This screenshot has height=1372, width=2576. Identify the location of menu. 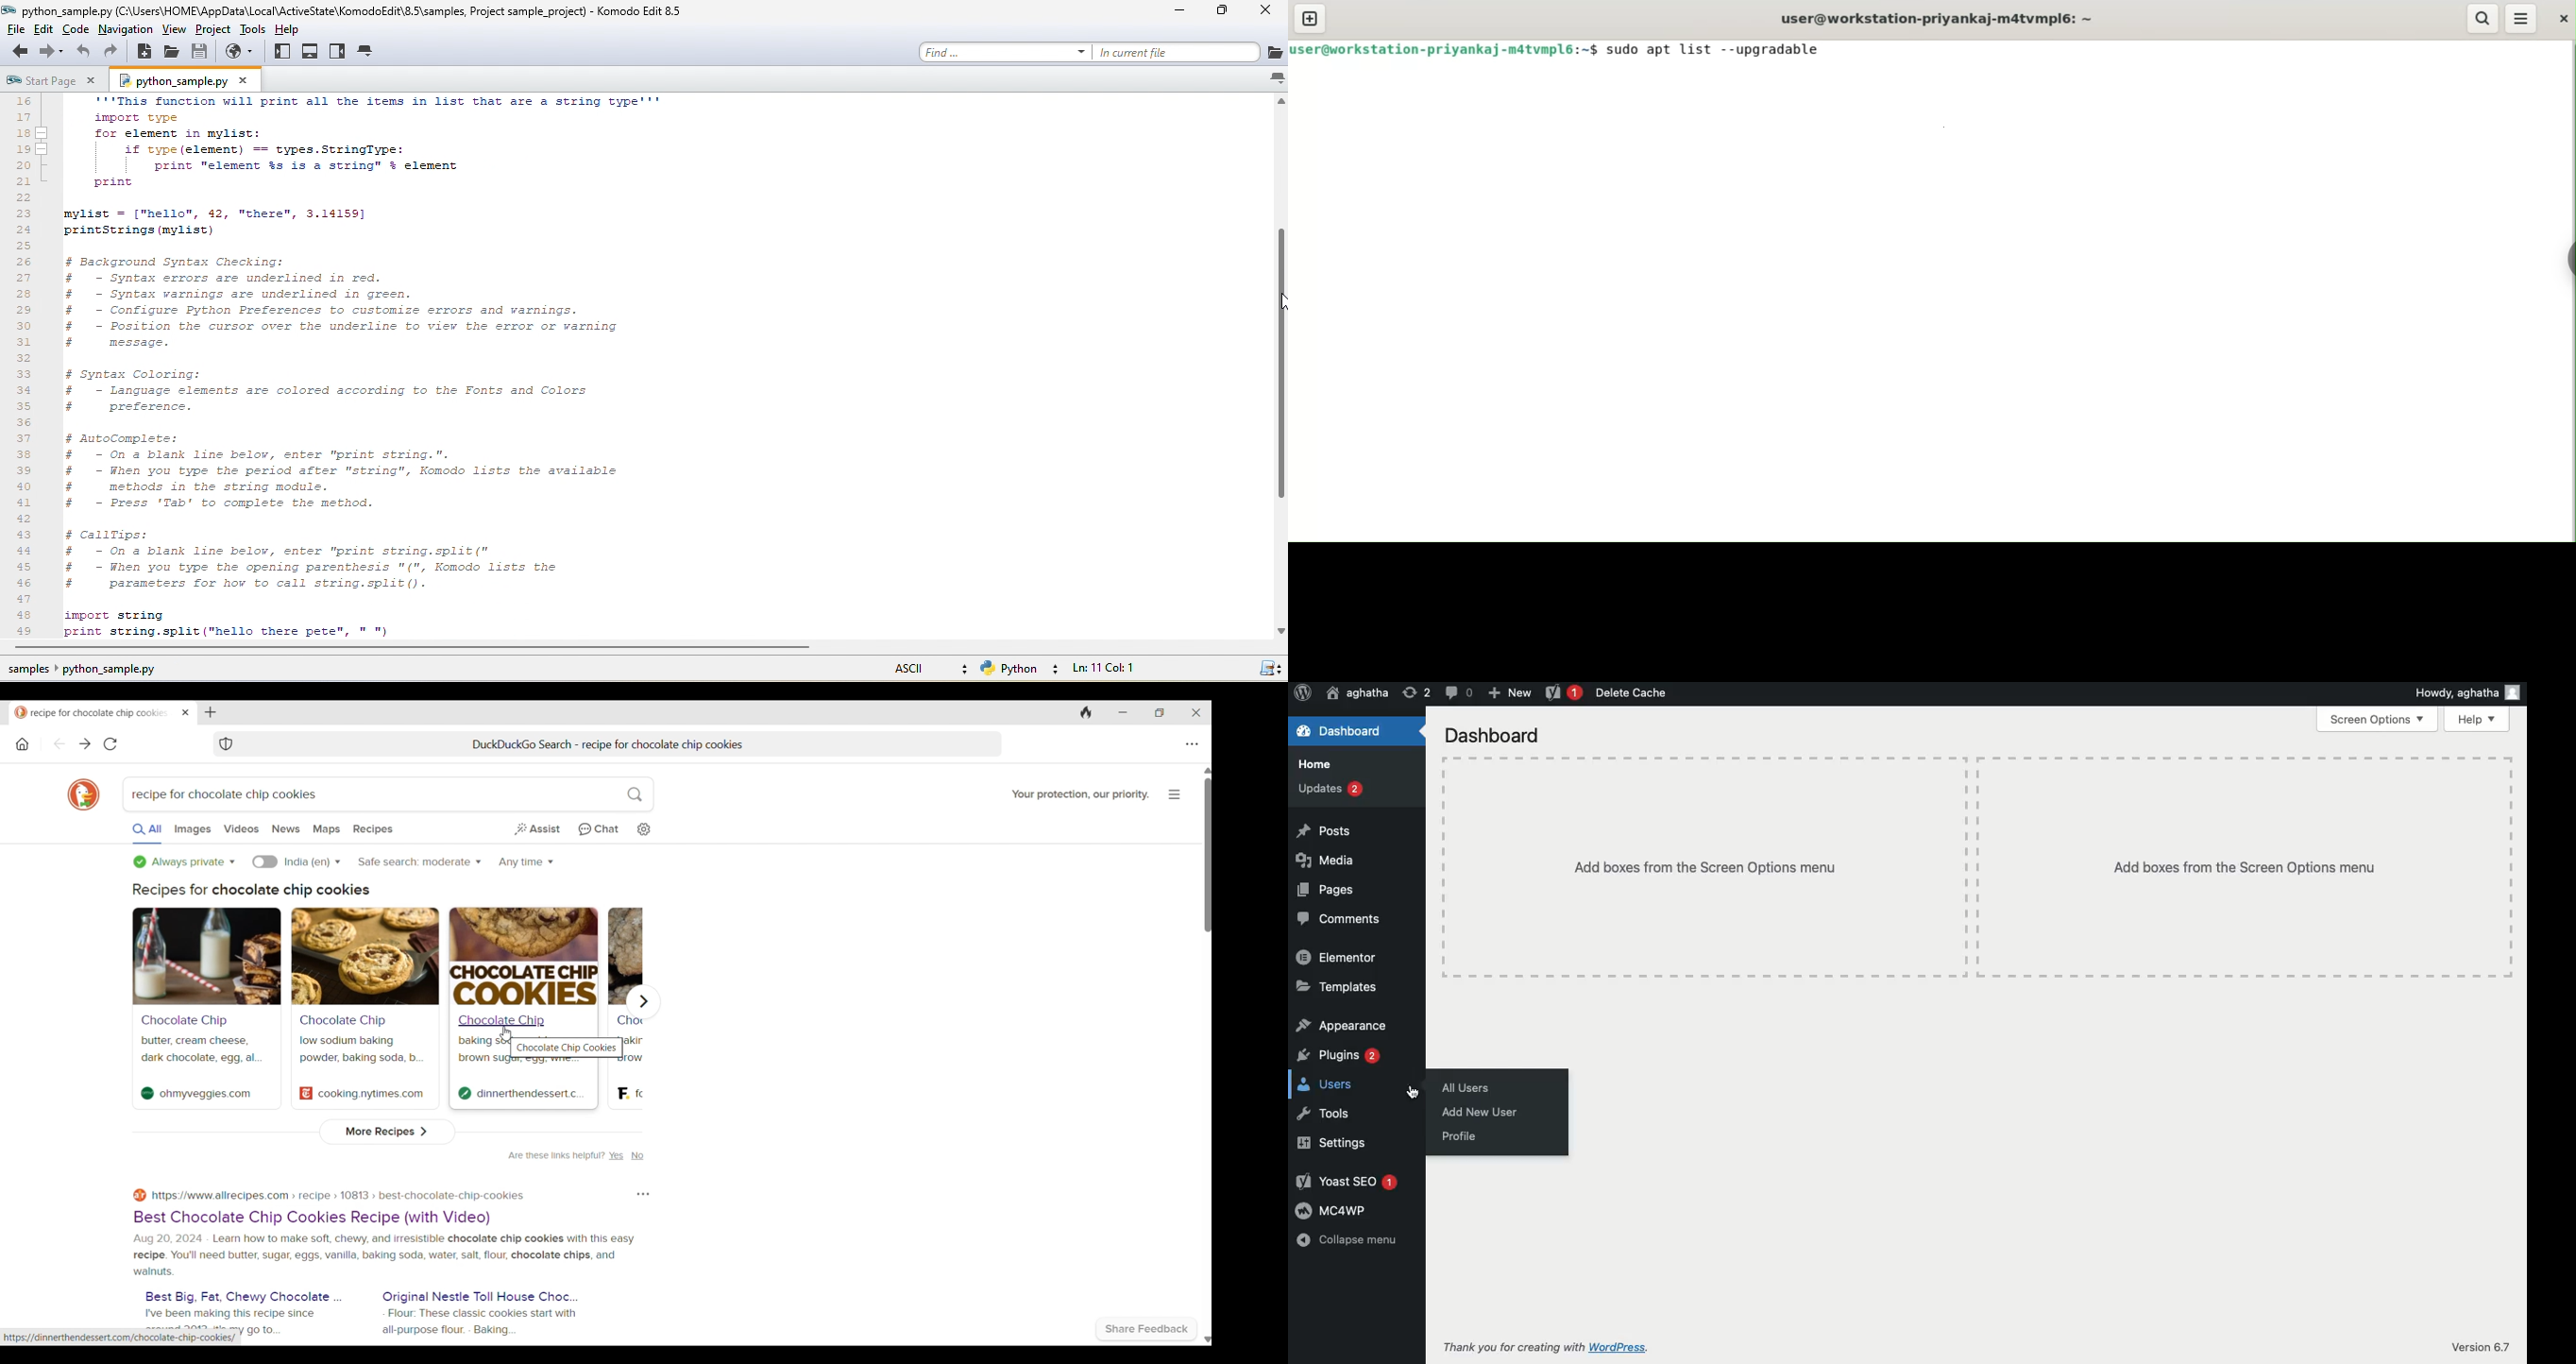
(2520, 19).